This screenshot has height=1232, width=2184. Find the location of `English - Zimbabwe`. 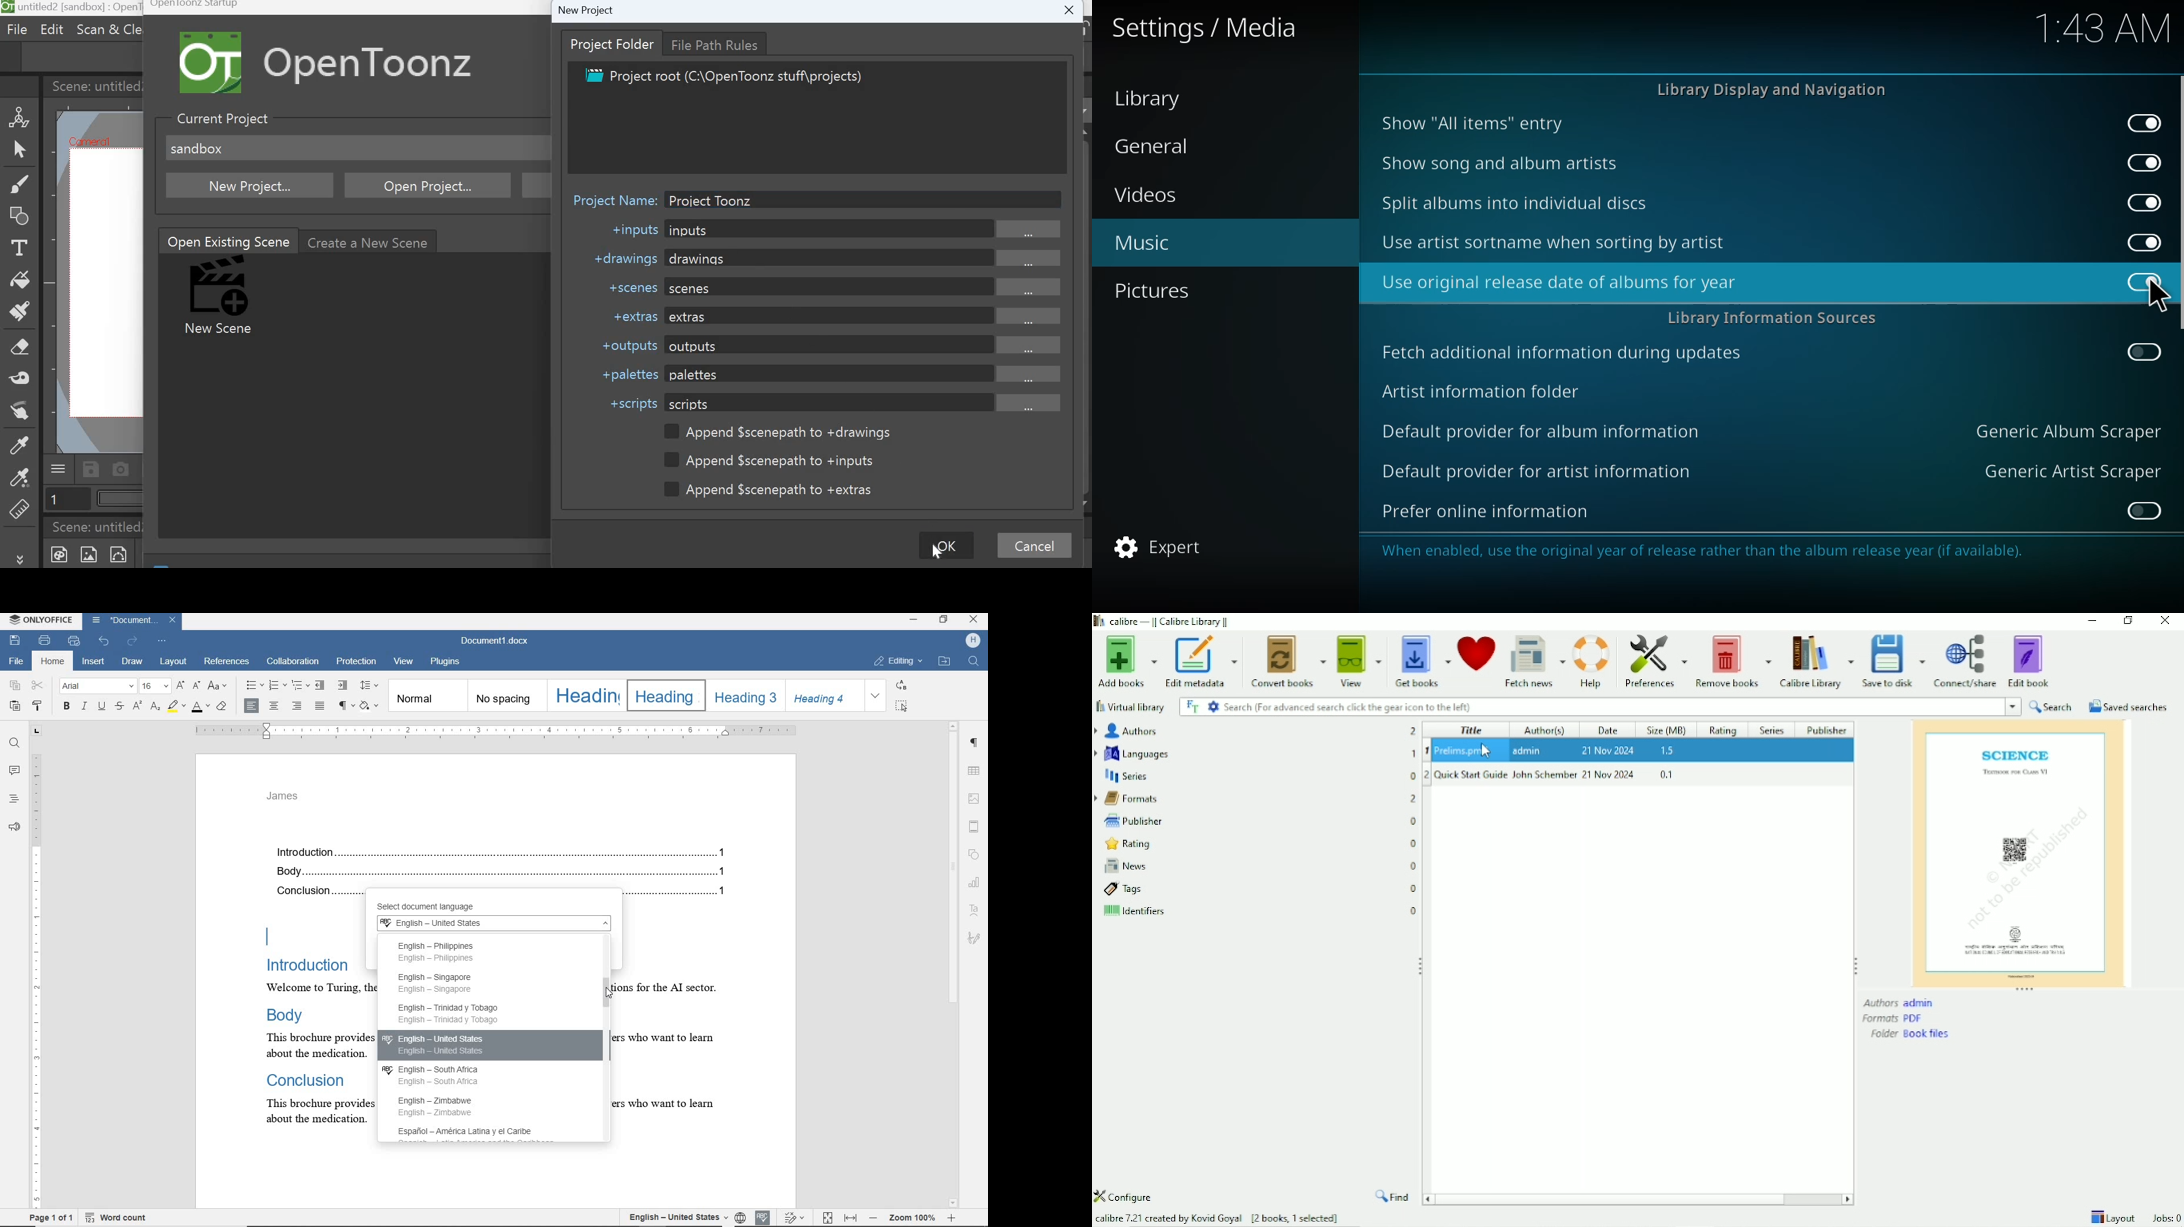

English - Zimbabwe is located at coordinates (432, 1109).